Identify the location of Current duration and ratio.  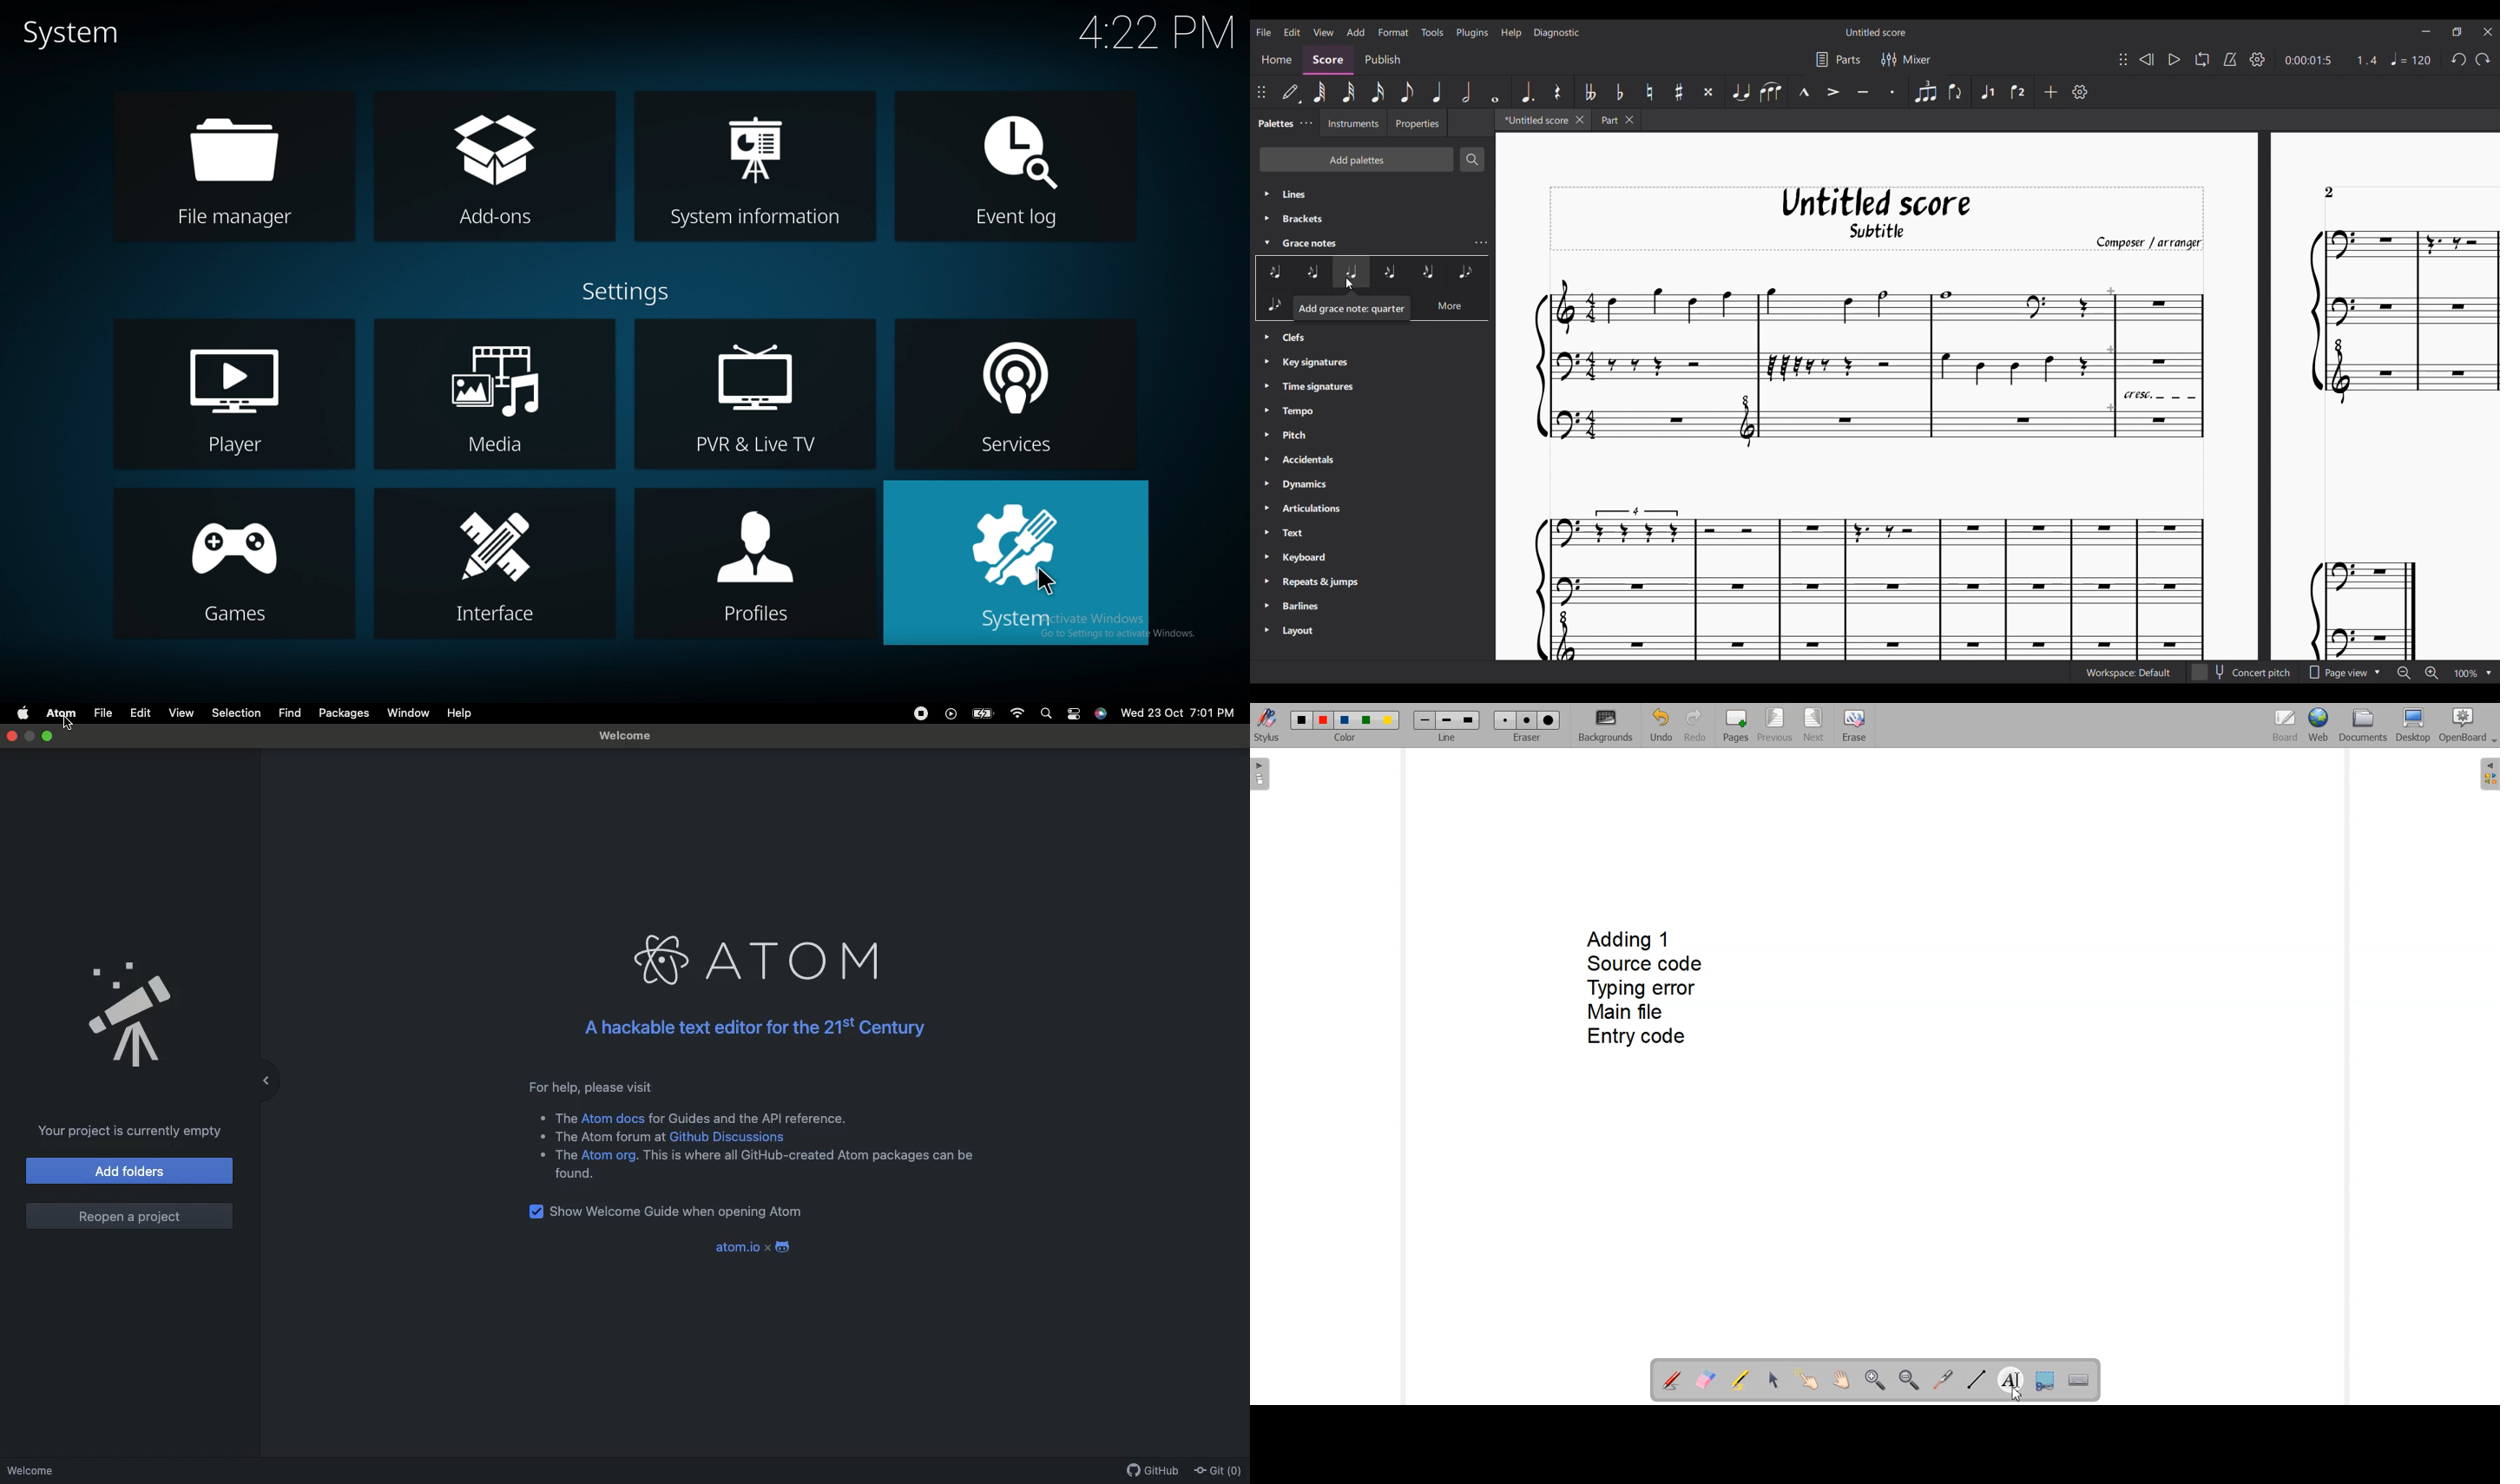
(2331, 61).